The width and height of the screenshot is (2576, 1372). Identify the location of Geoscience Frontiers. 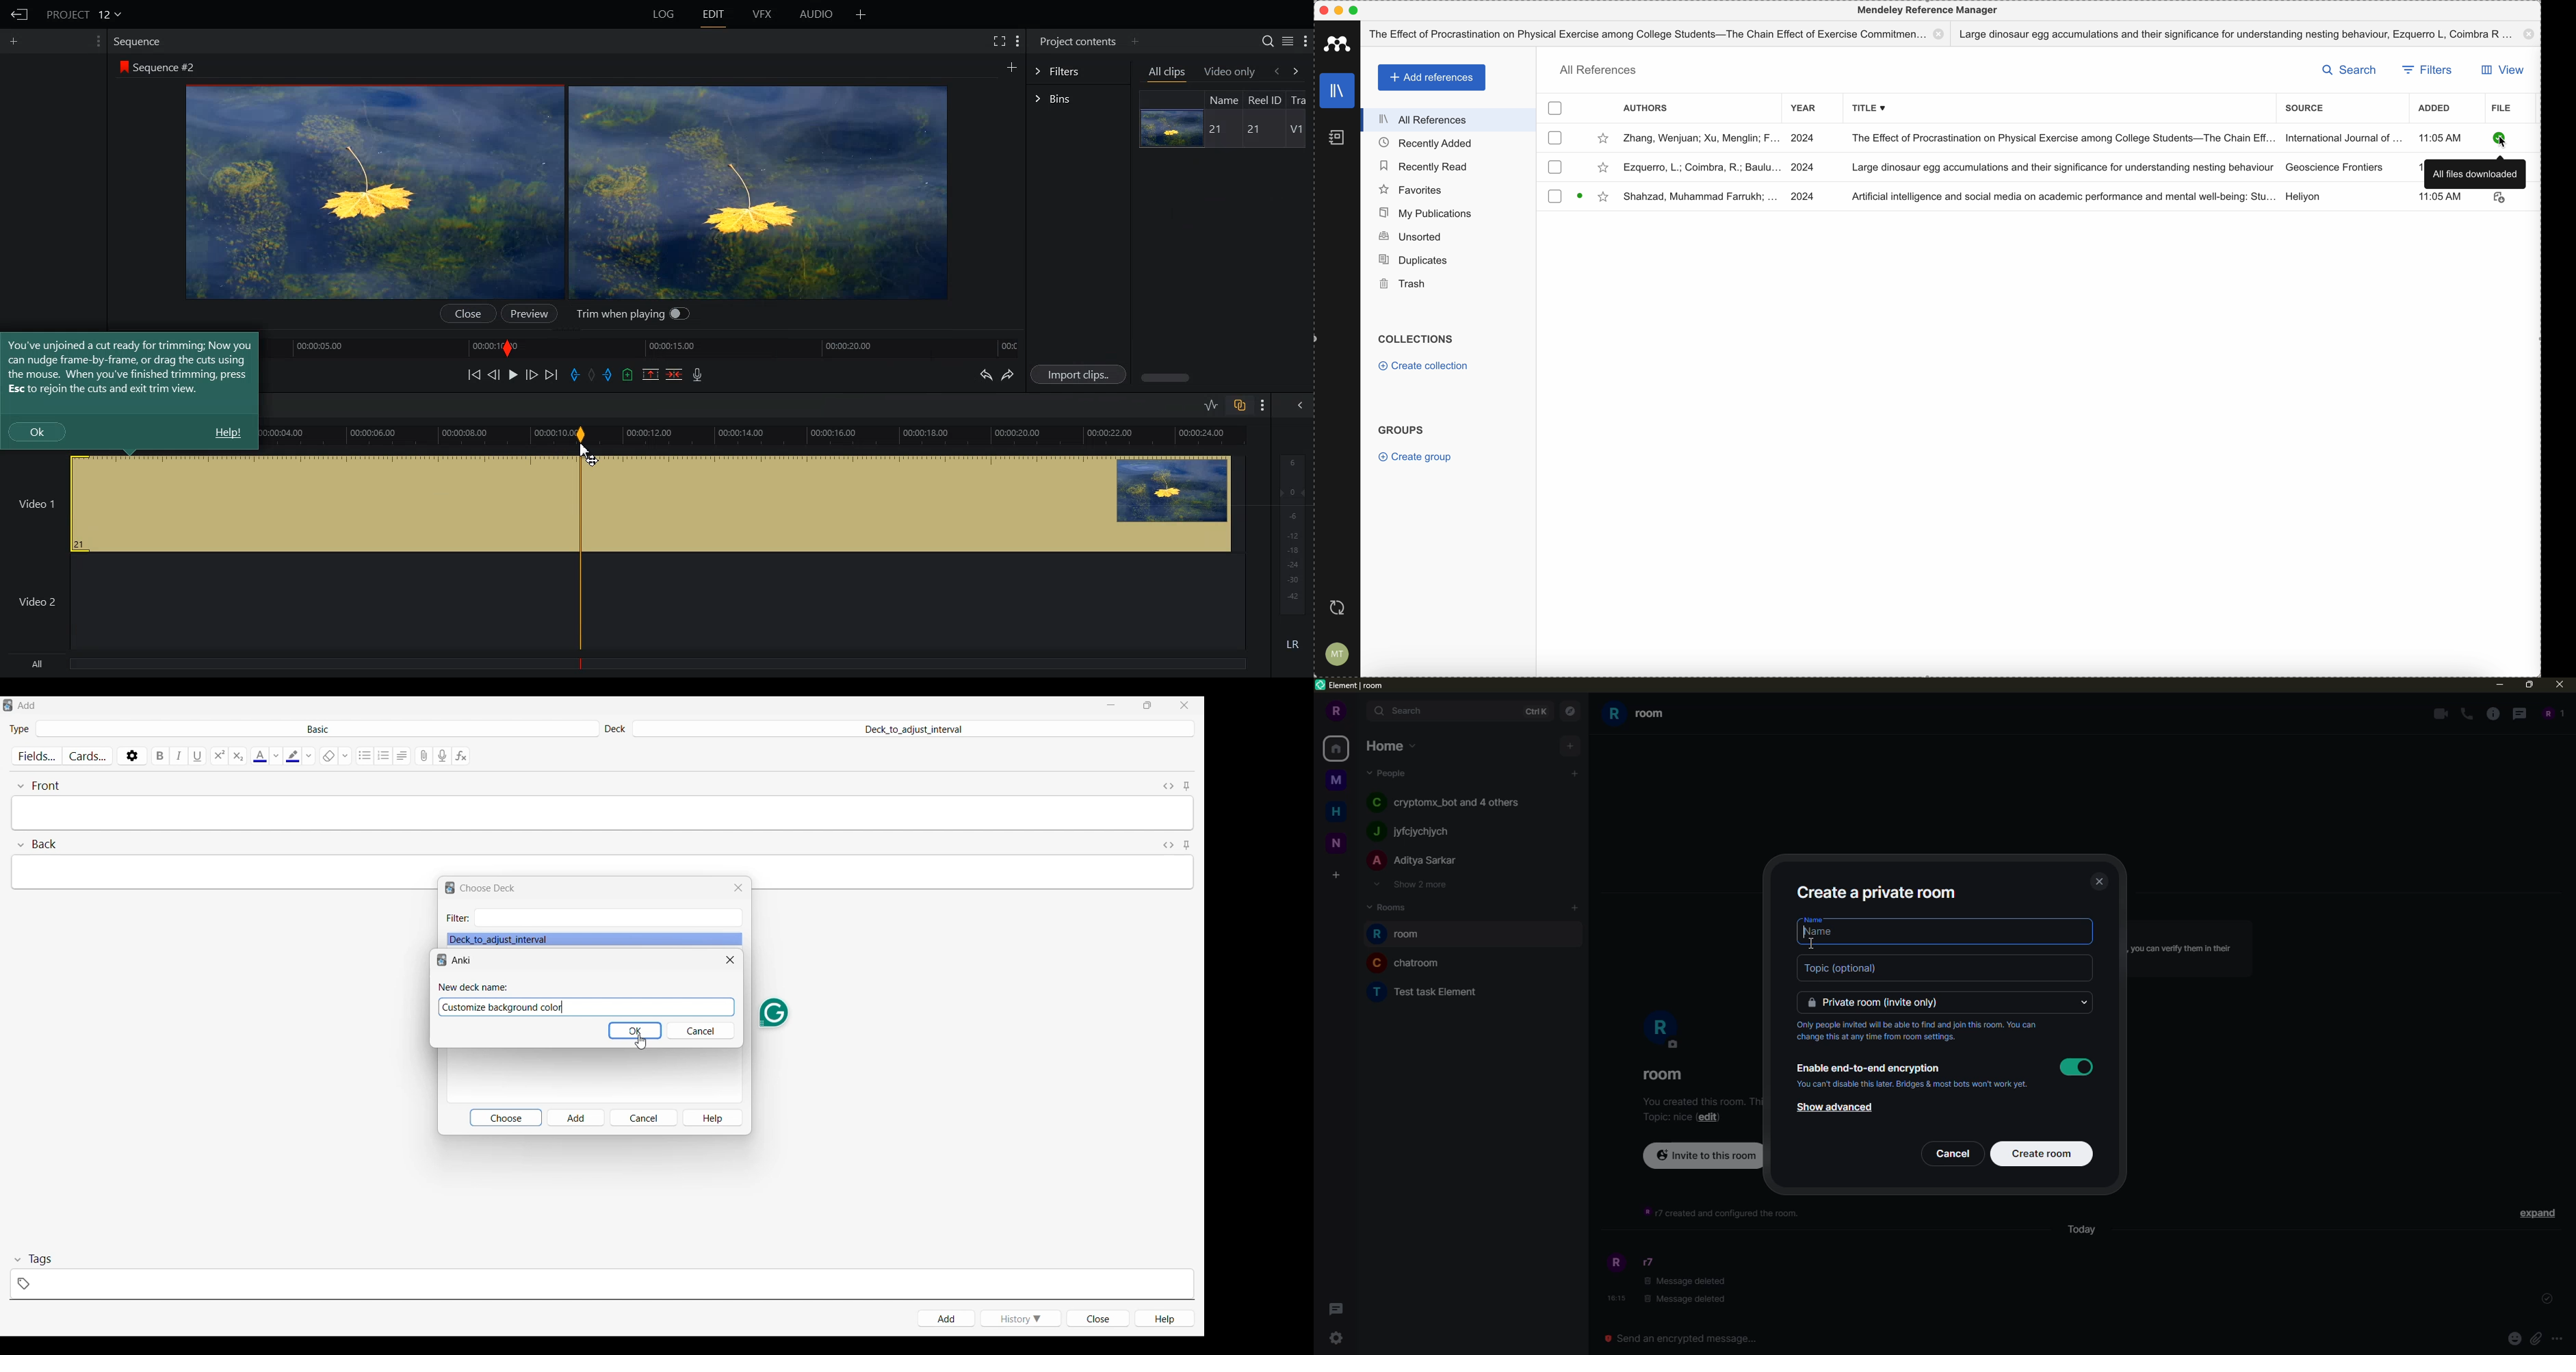
(2337, 169).